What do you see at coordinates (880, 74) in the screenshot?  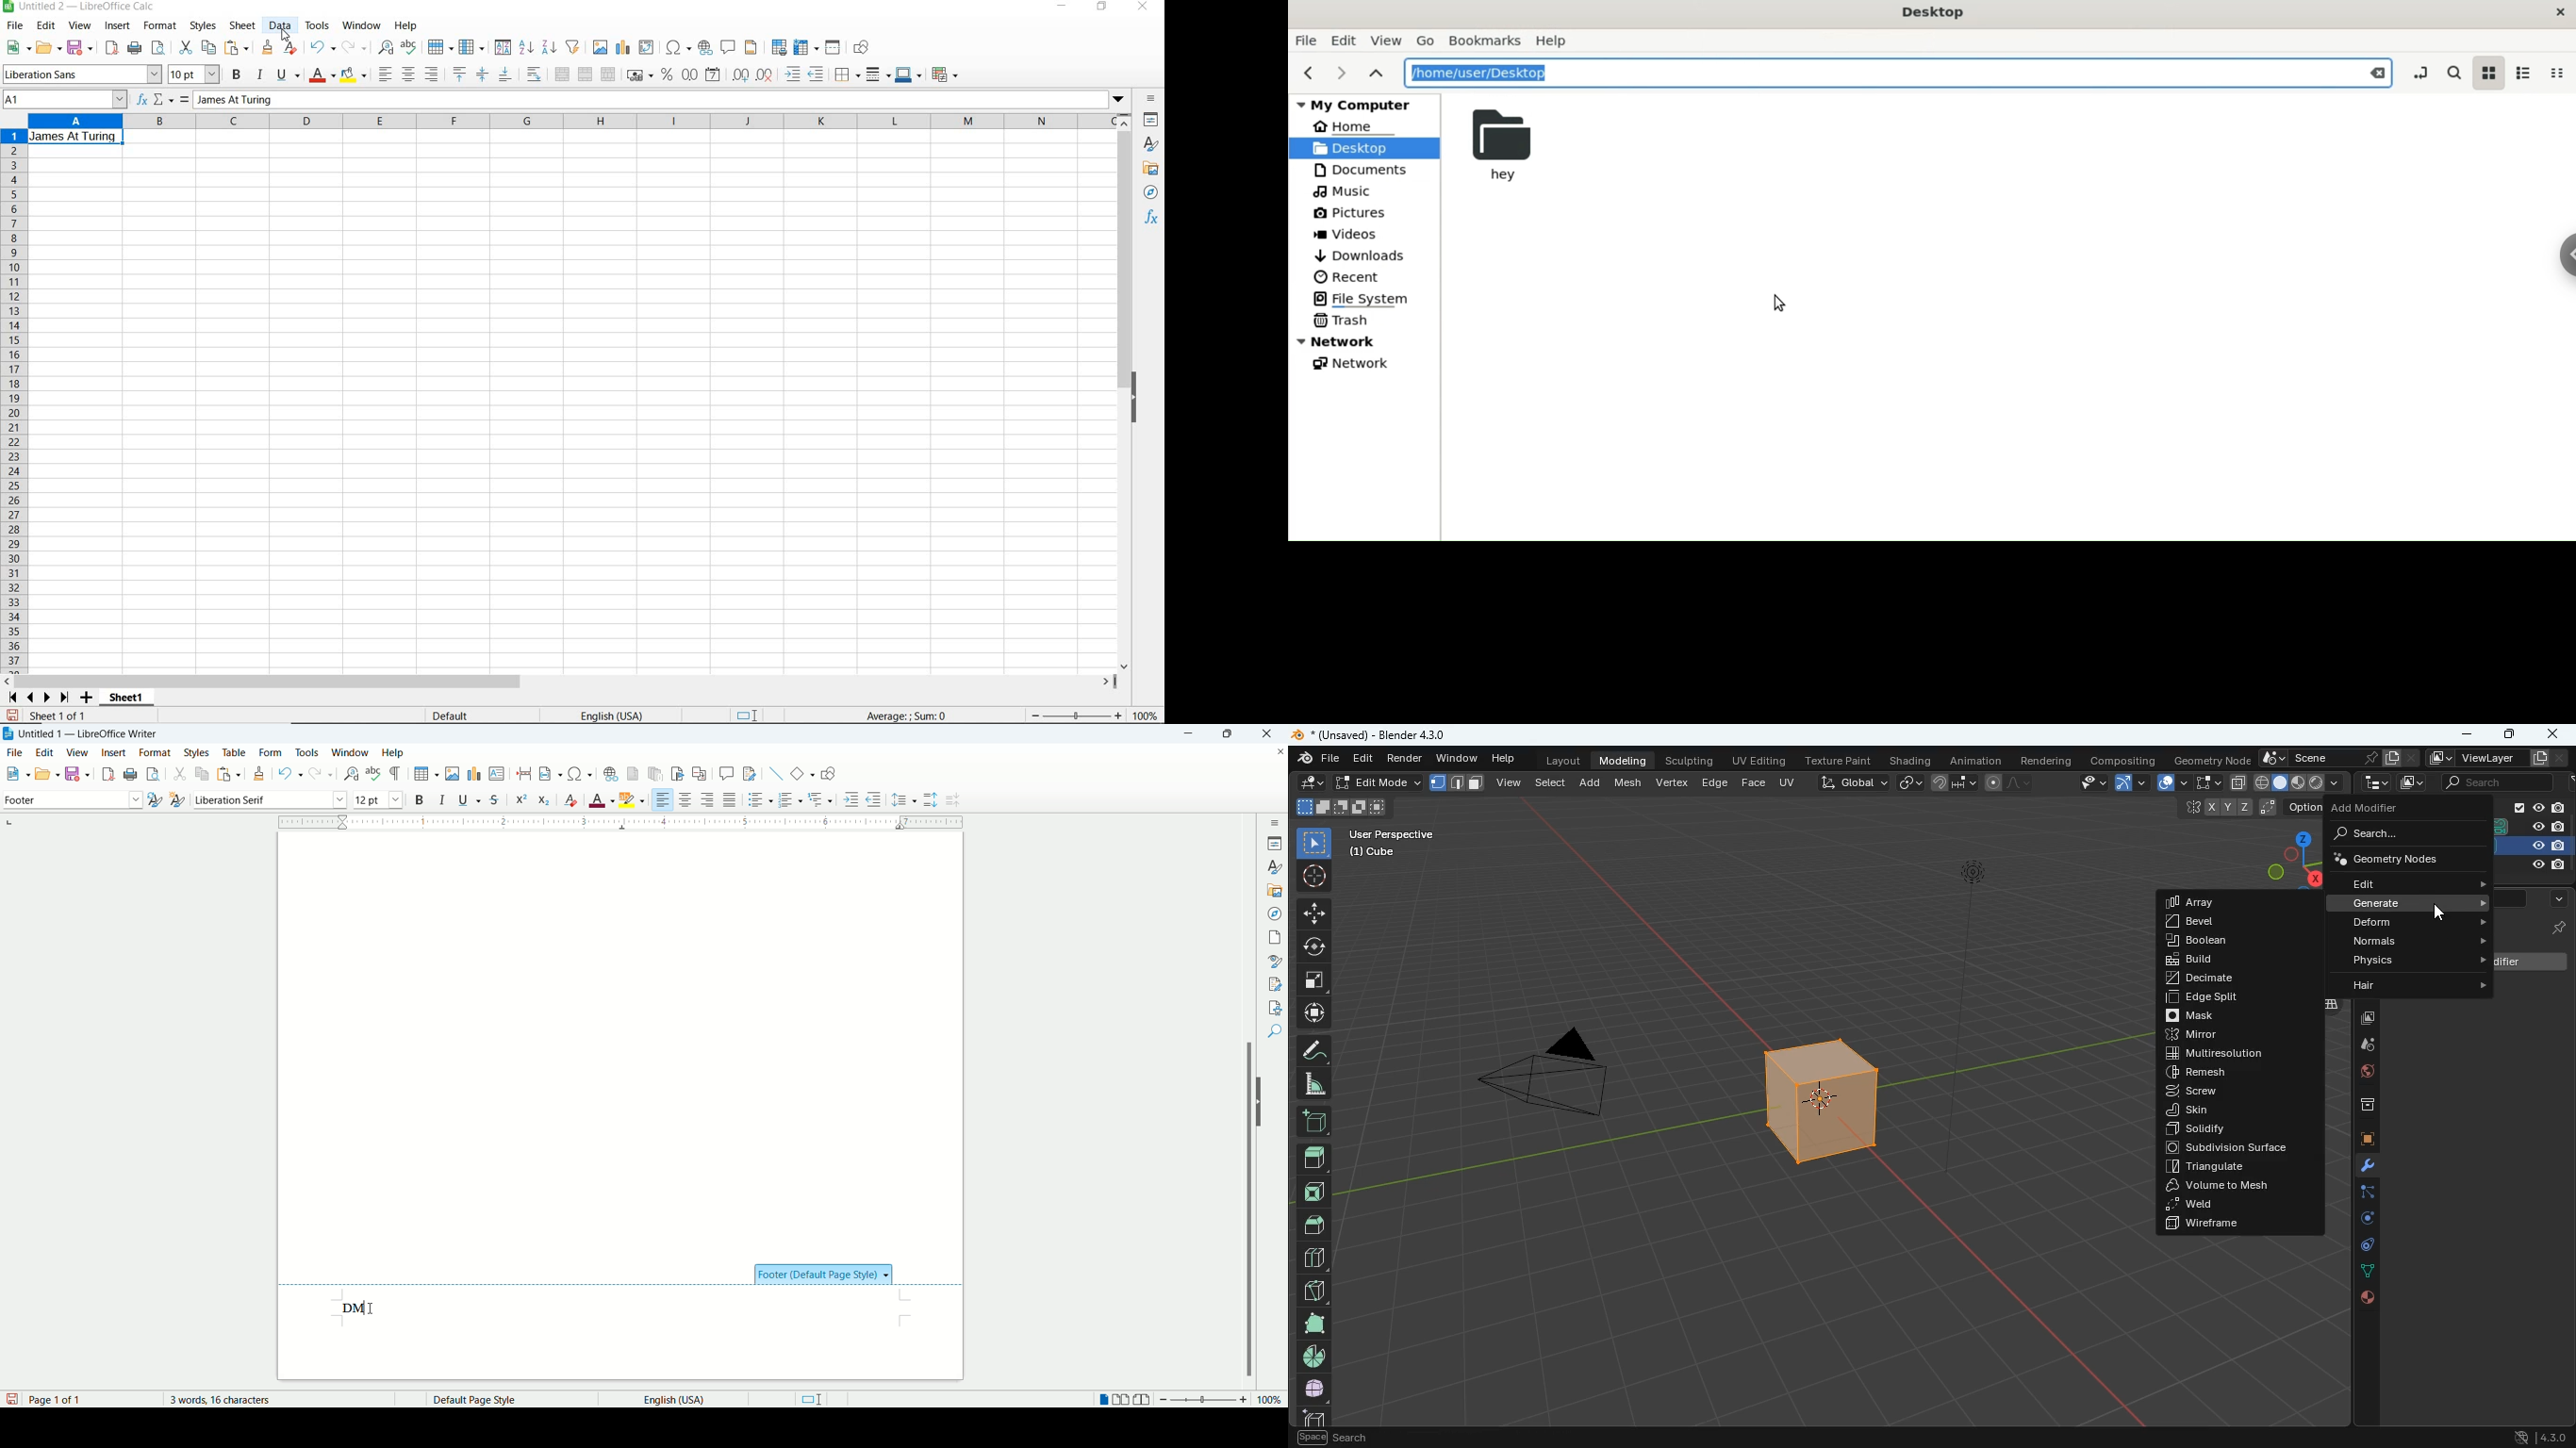 I see `border style` at bounding box center [880, 74].